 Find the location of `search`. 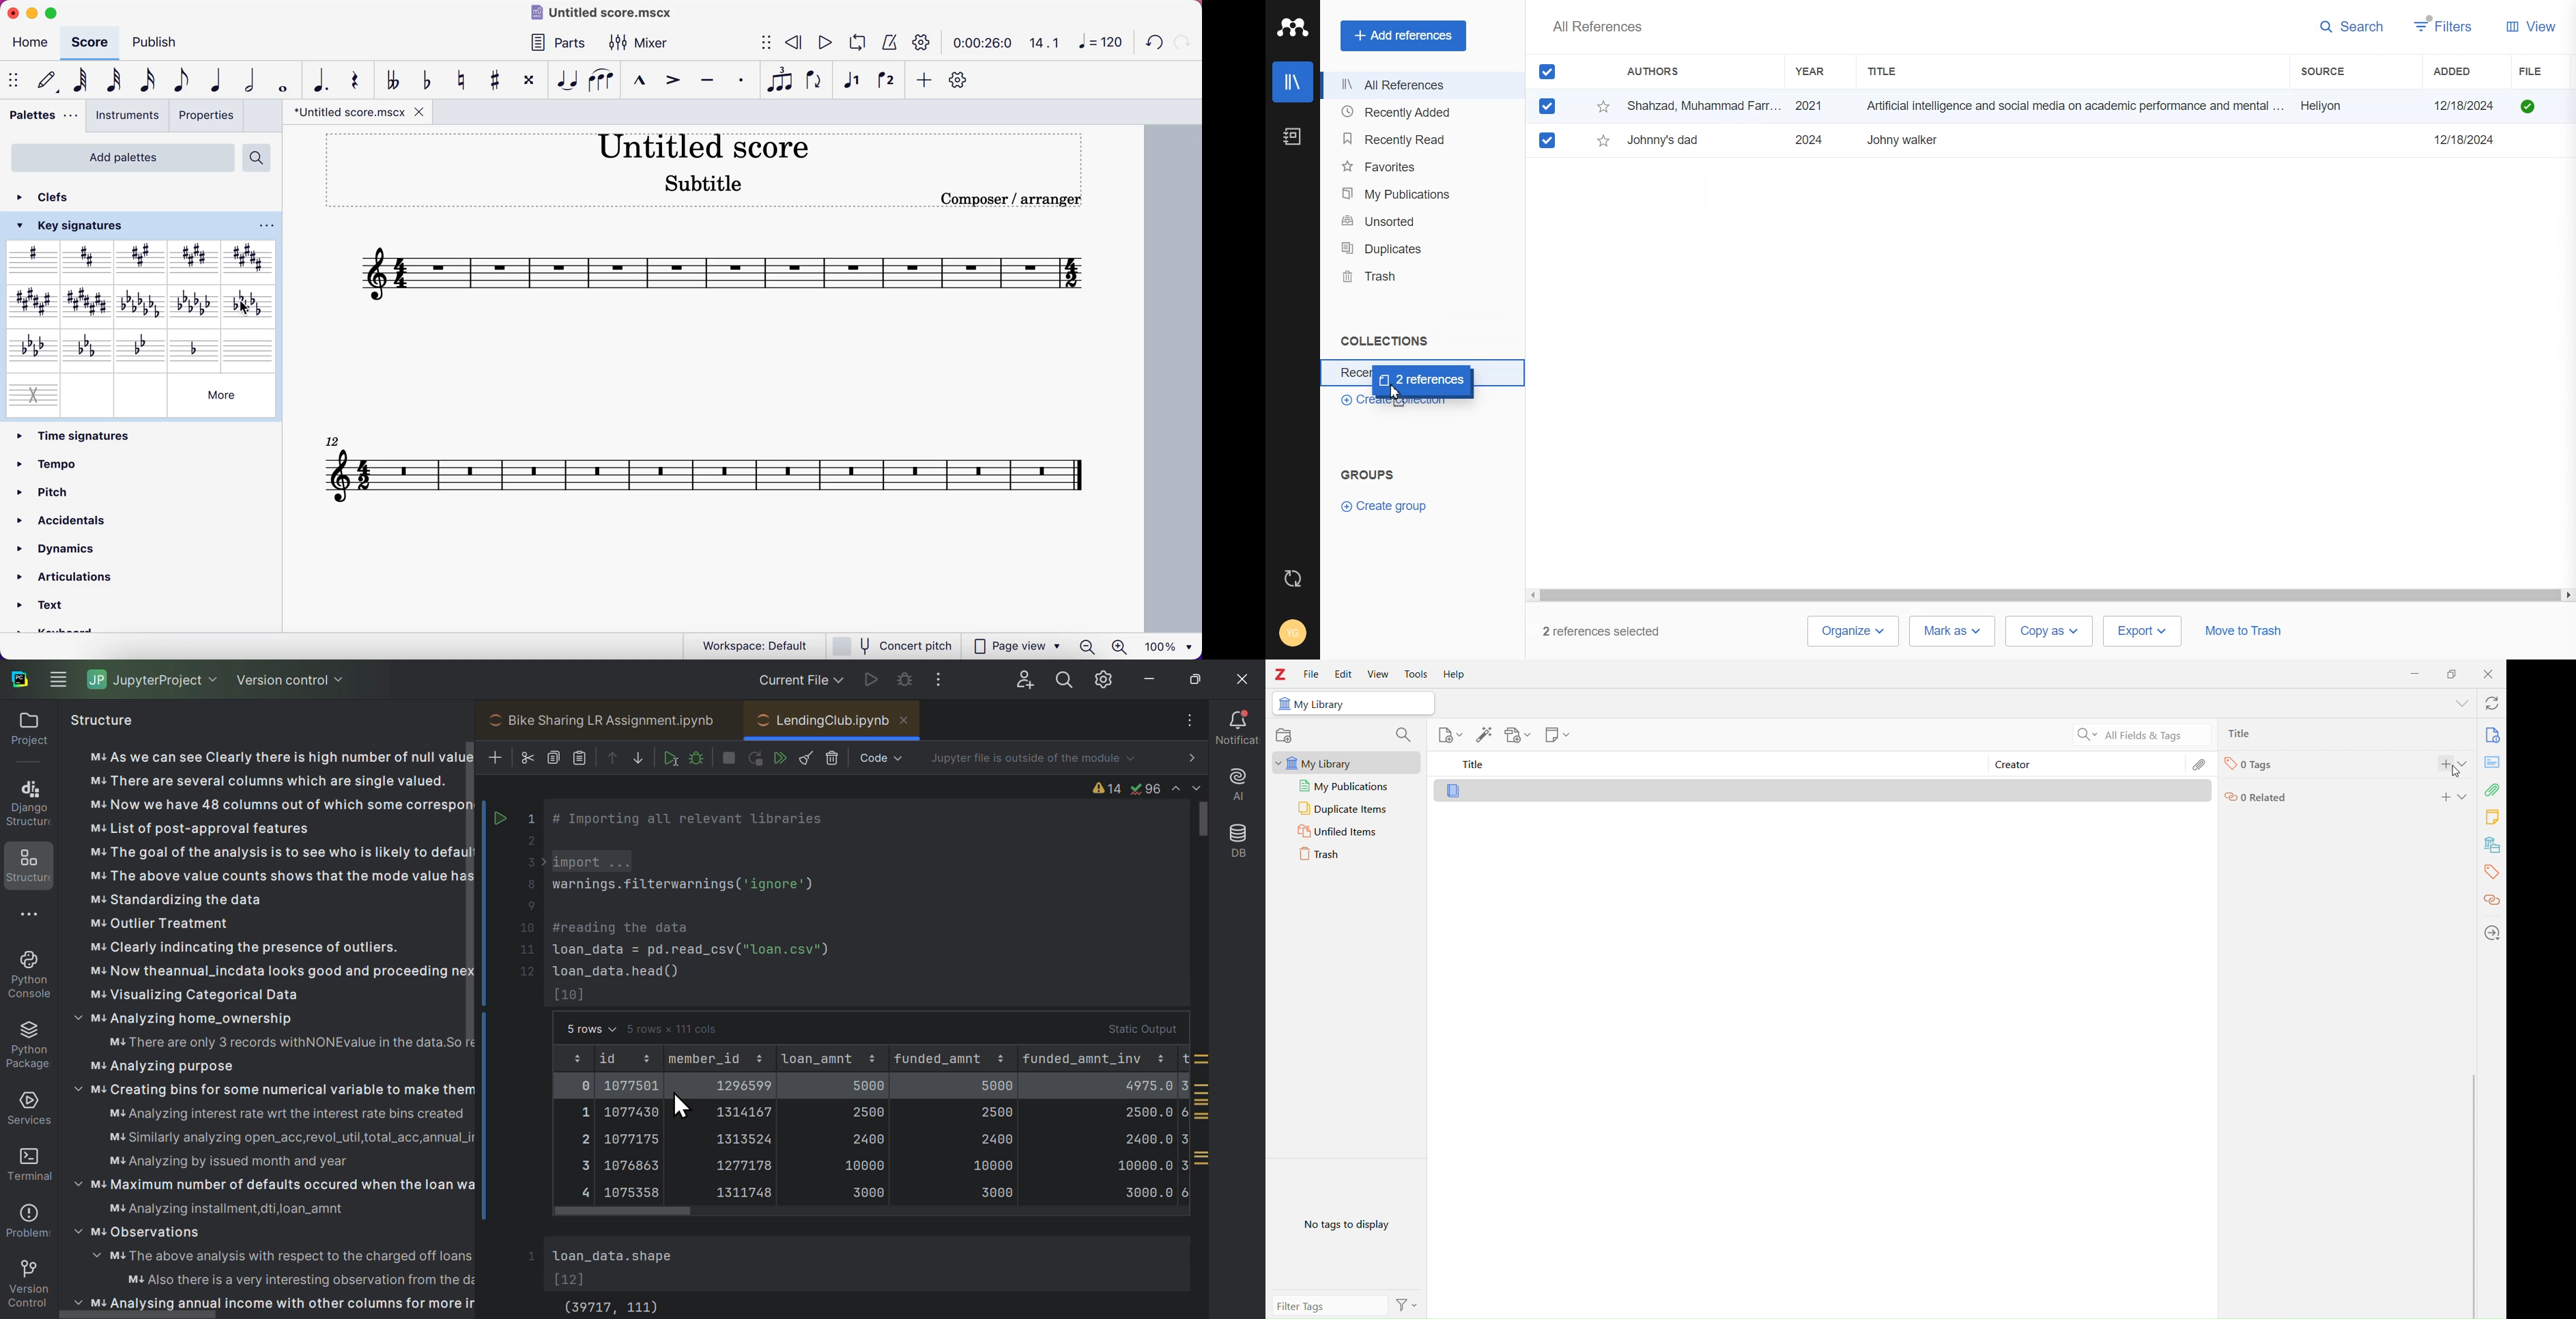

search is located at coordinates (1404, 736).